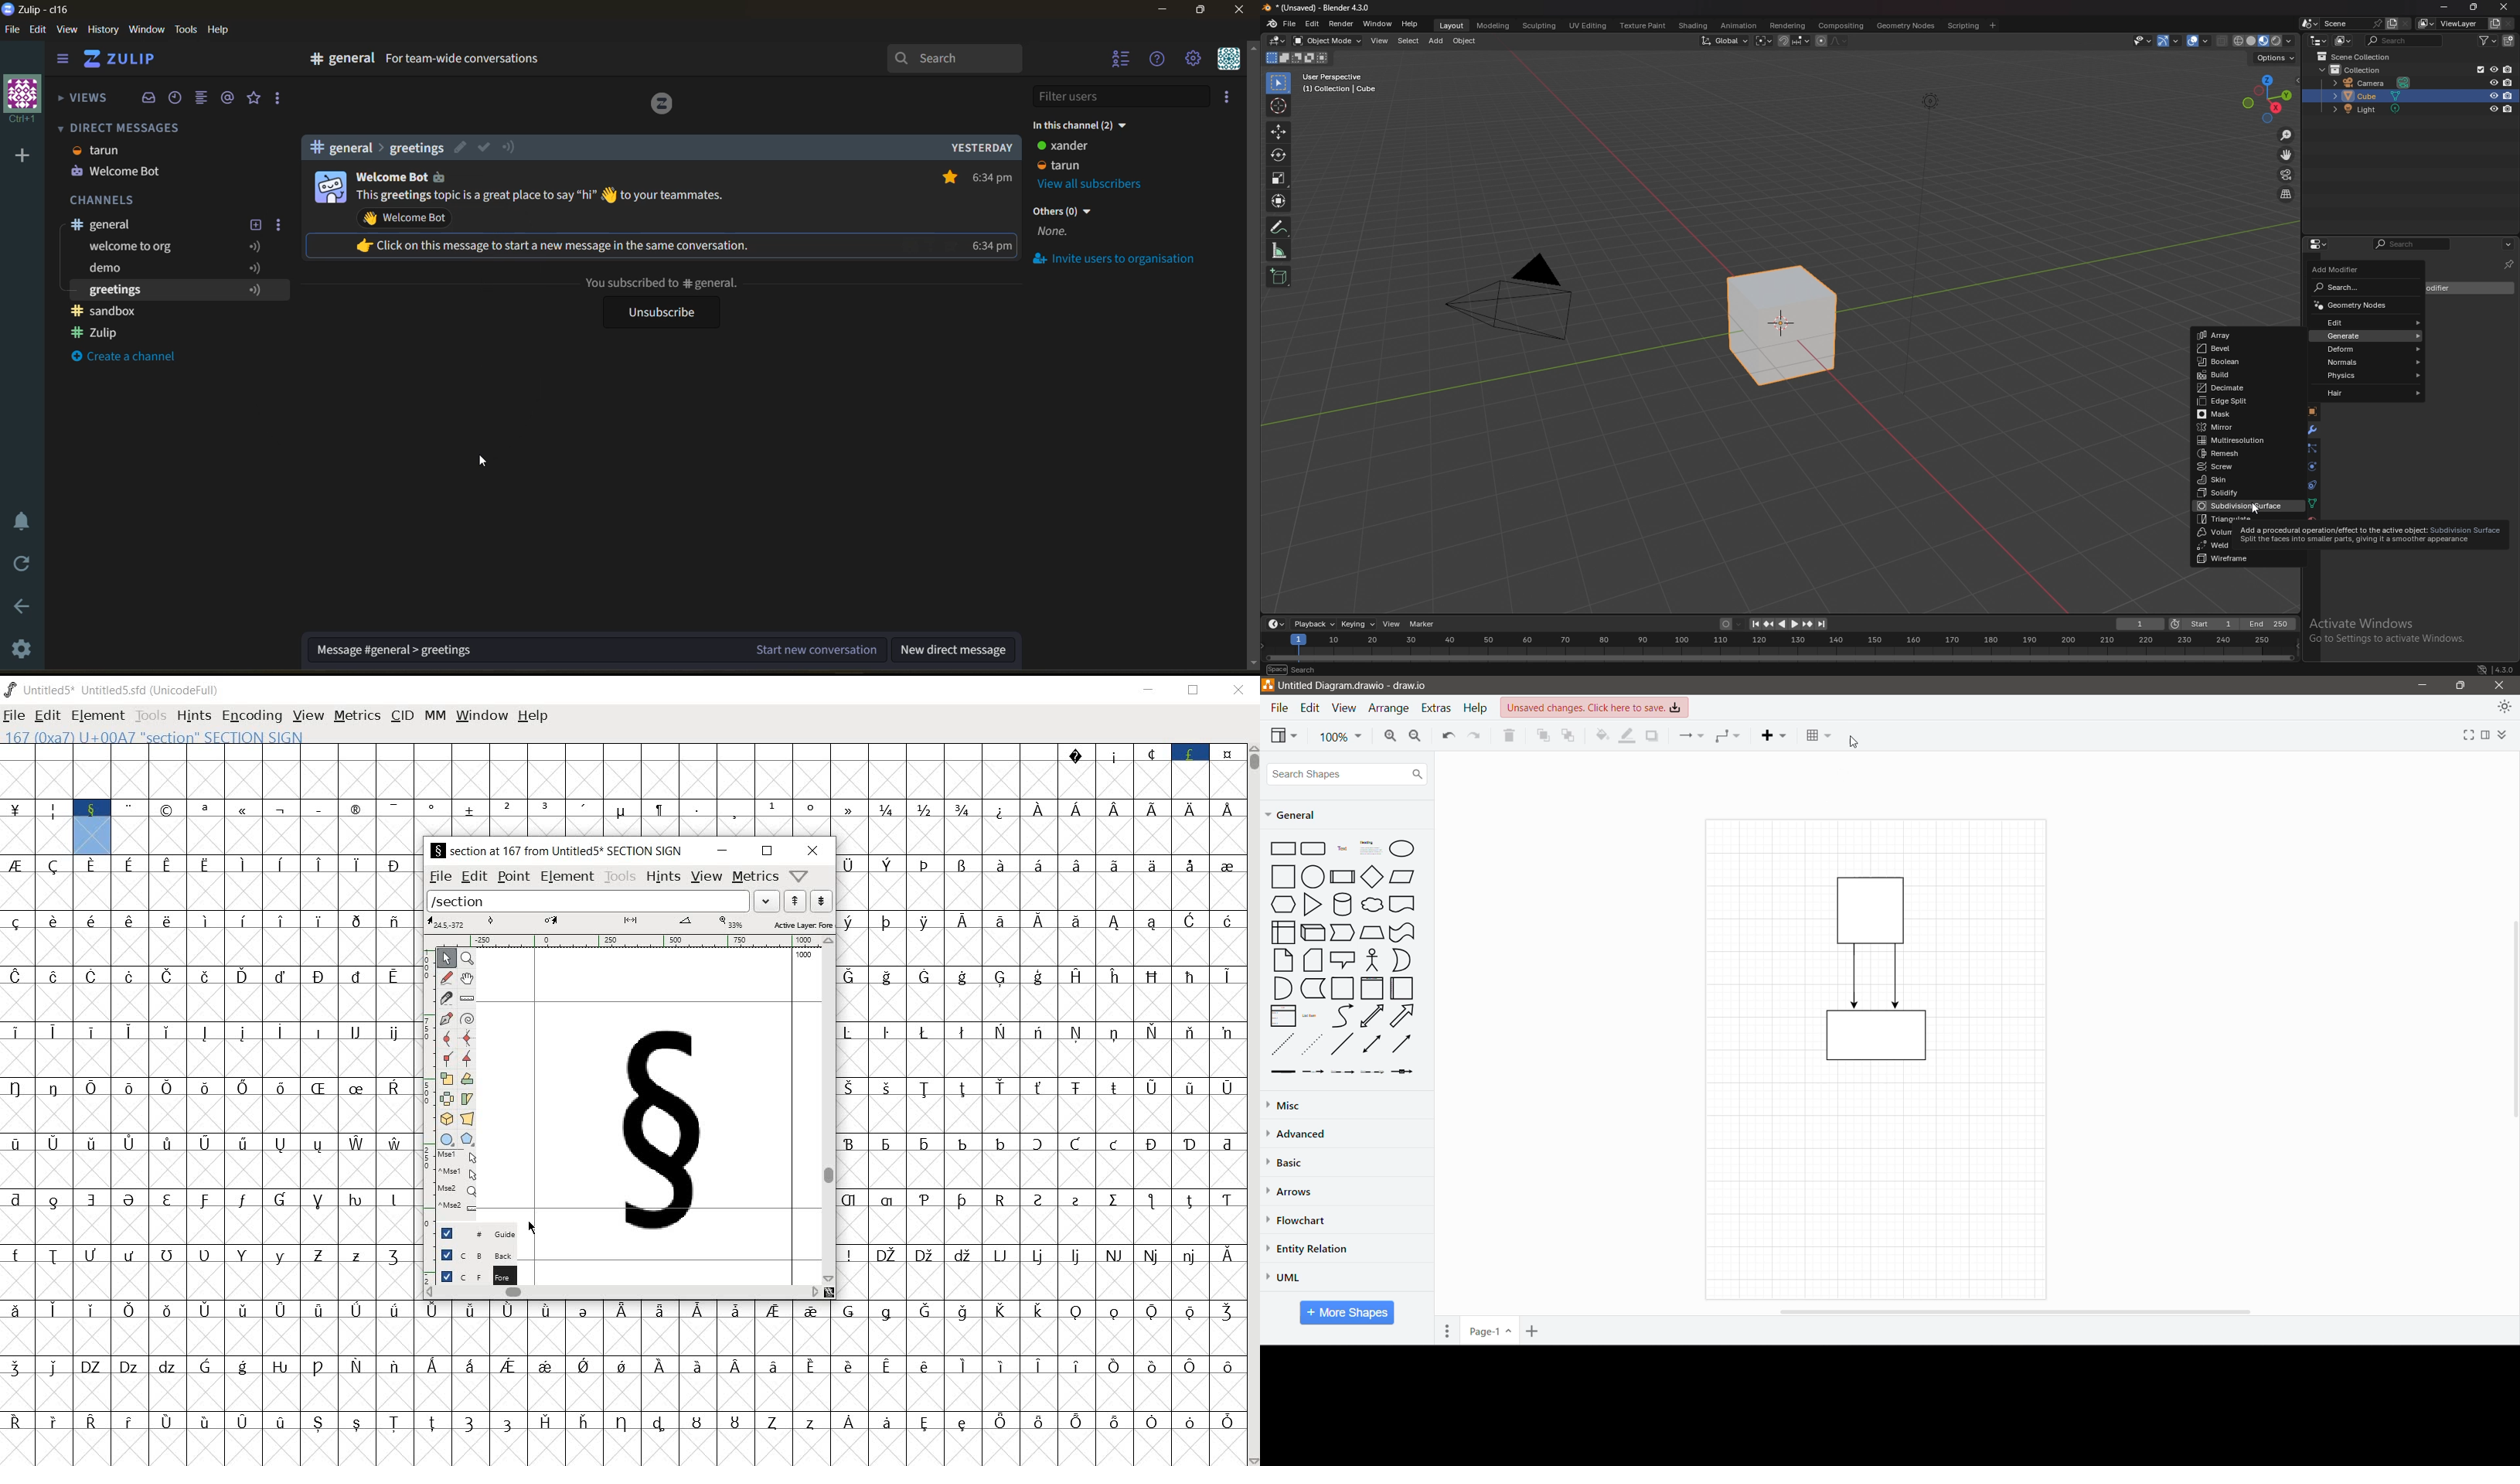 This screenshot has height=1484, width=2520. I want to click on close, so click(1242, 12).